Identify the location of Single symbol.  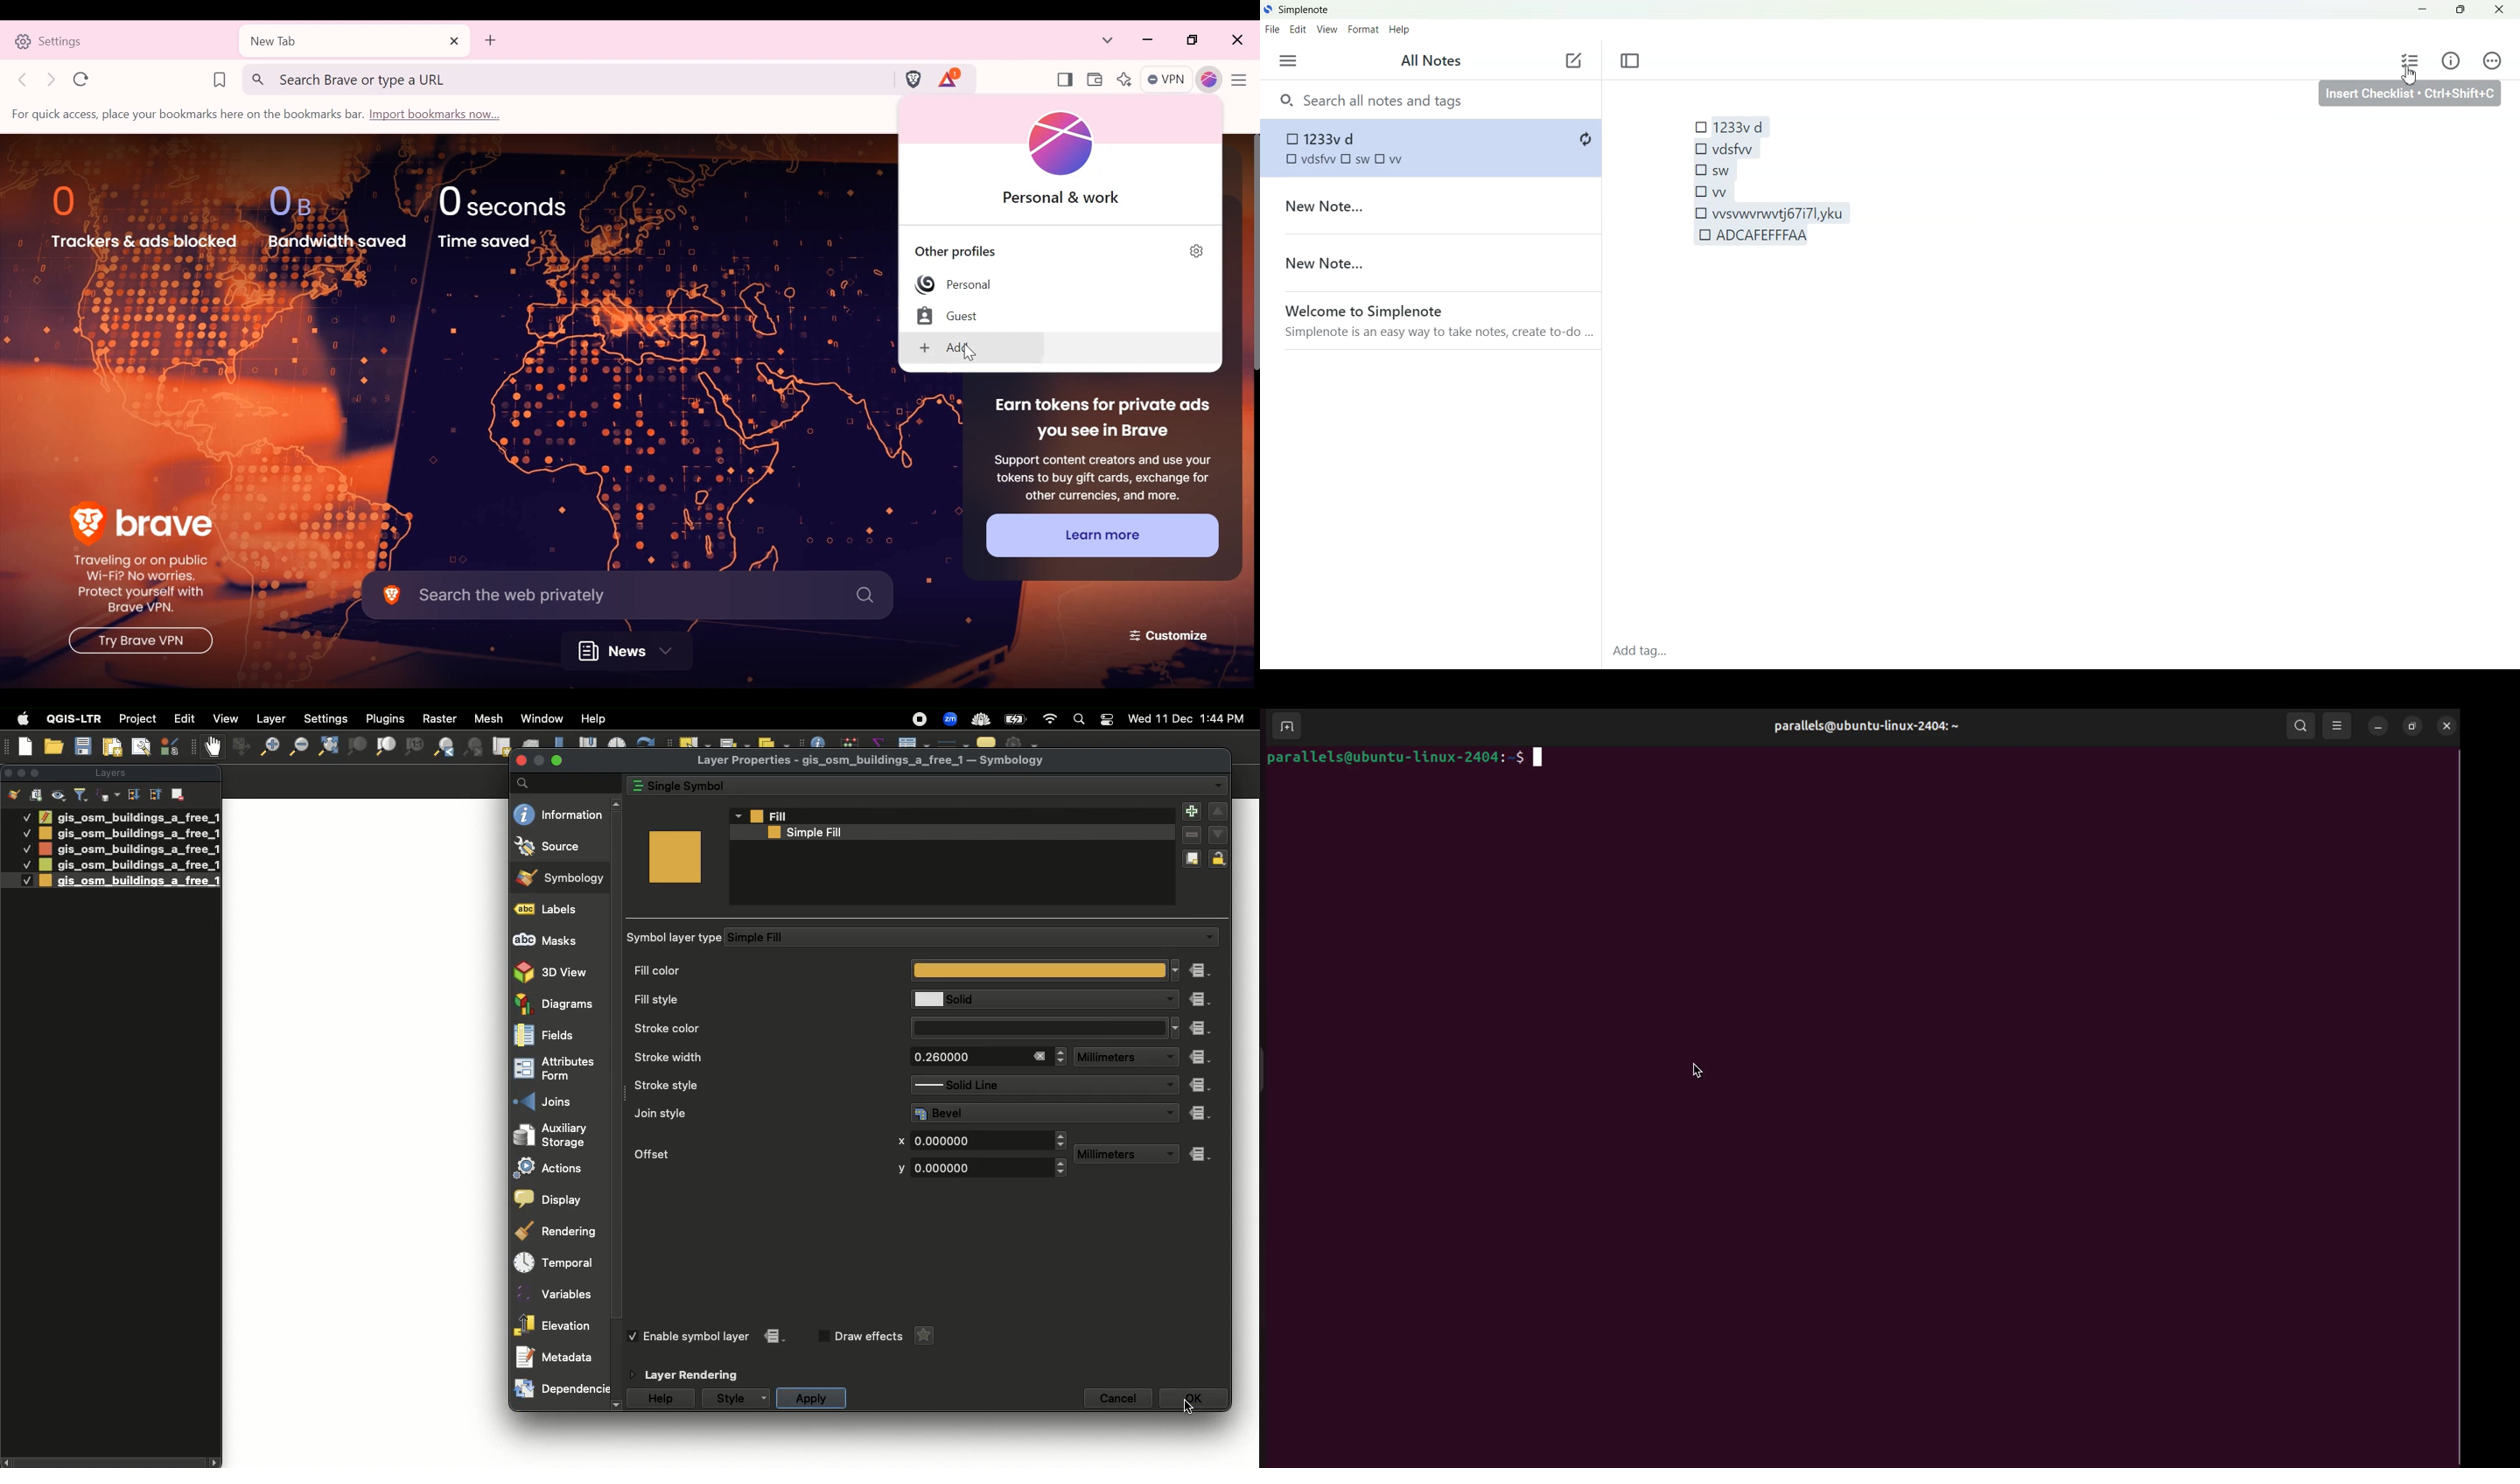
(908, 784).